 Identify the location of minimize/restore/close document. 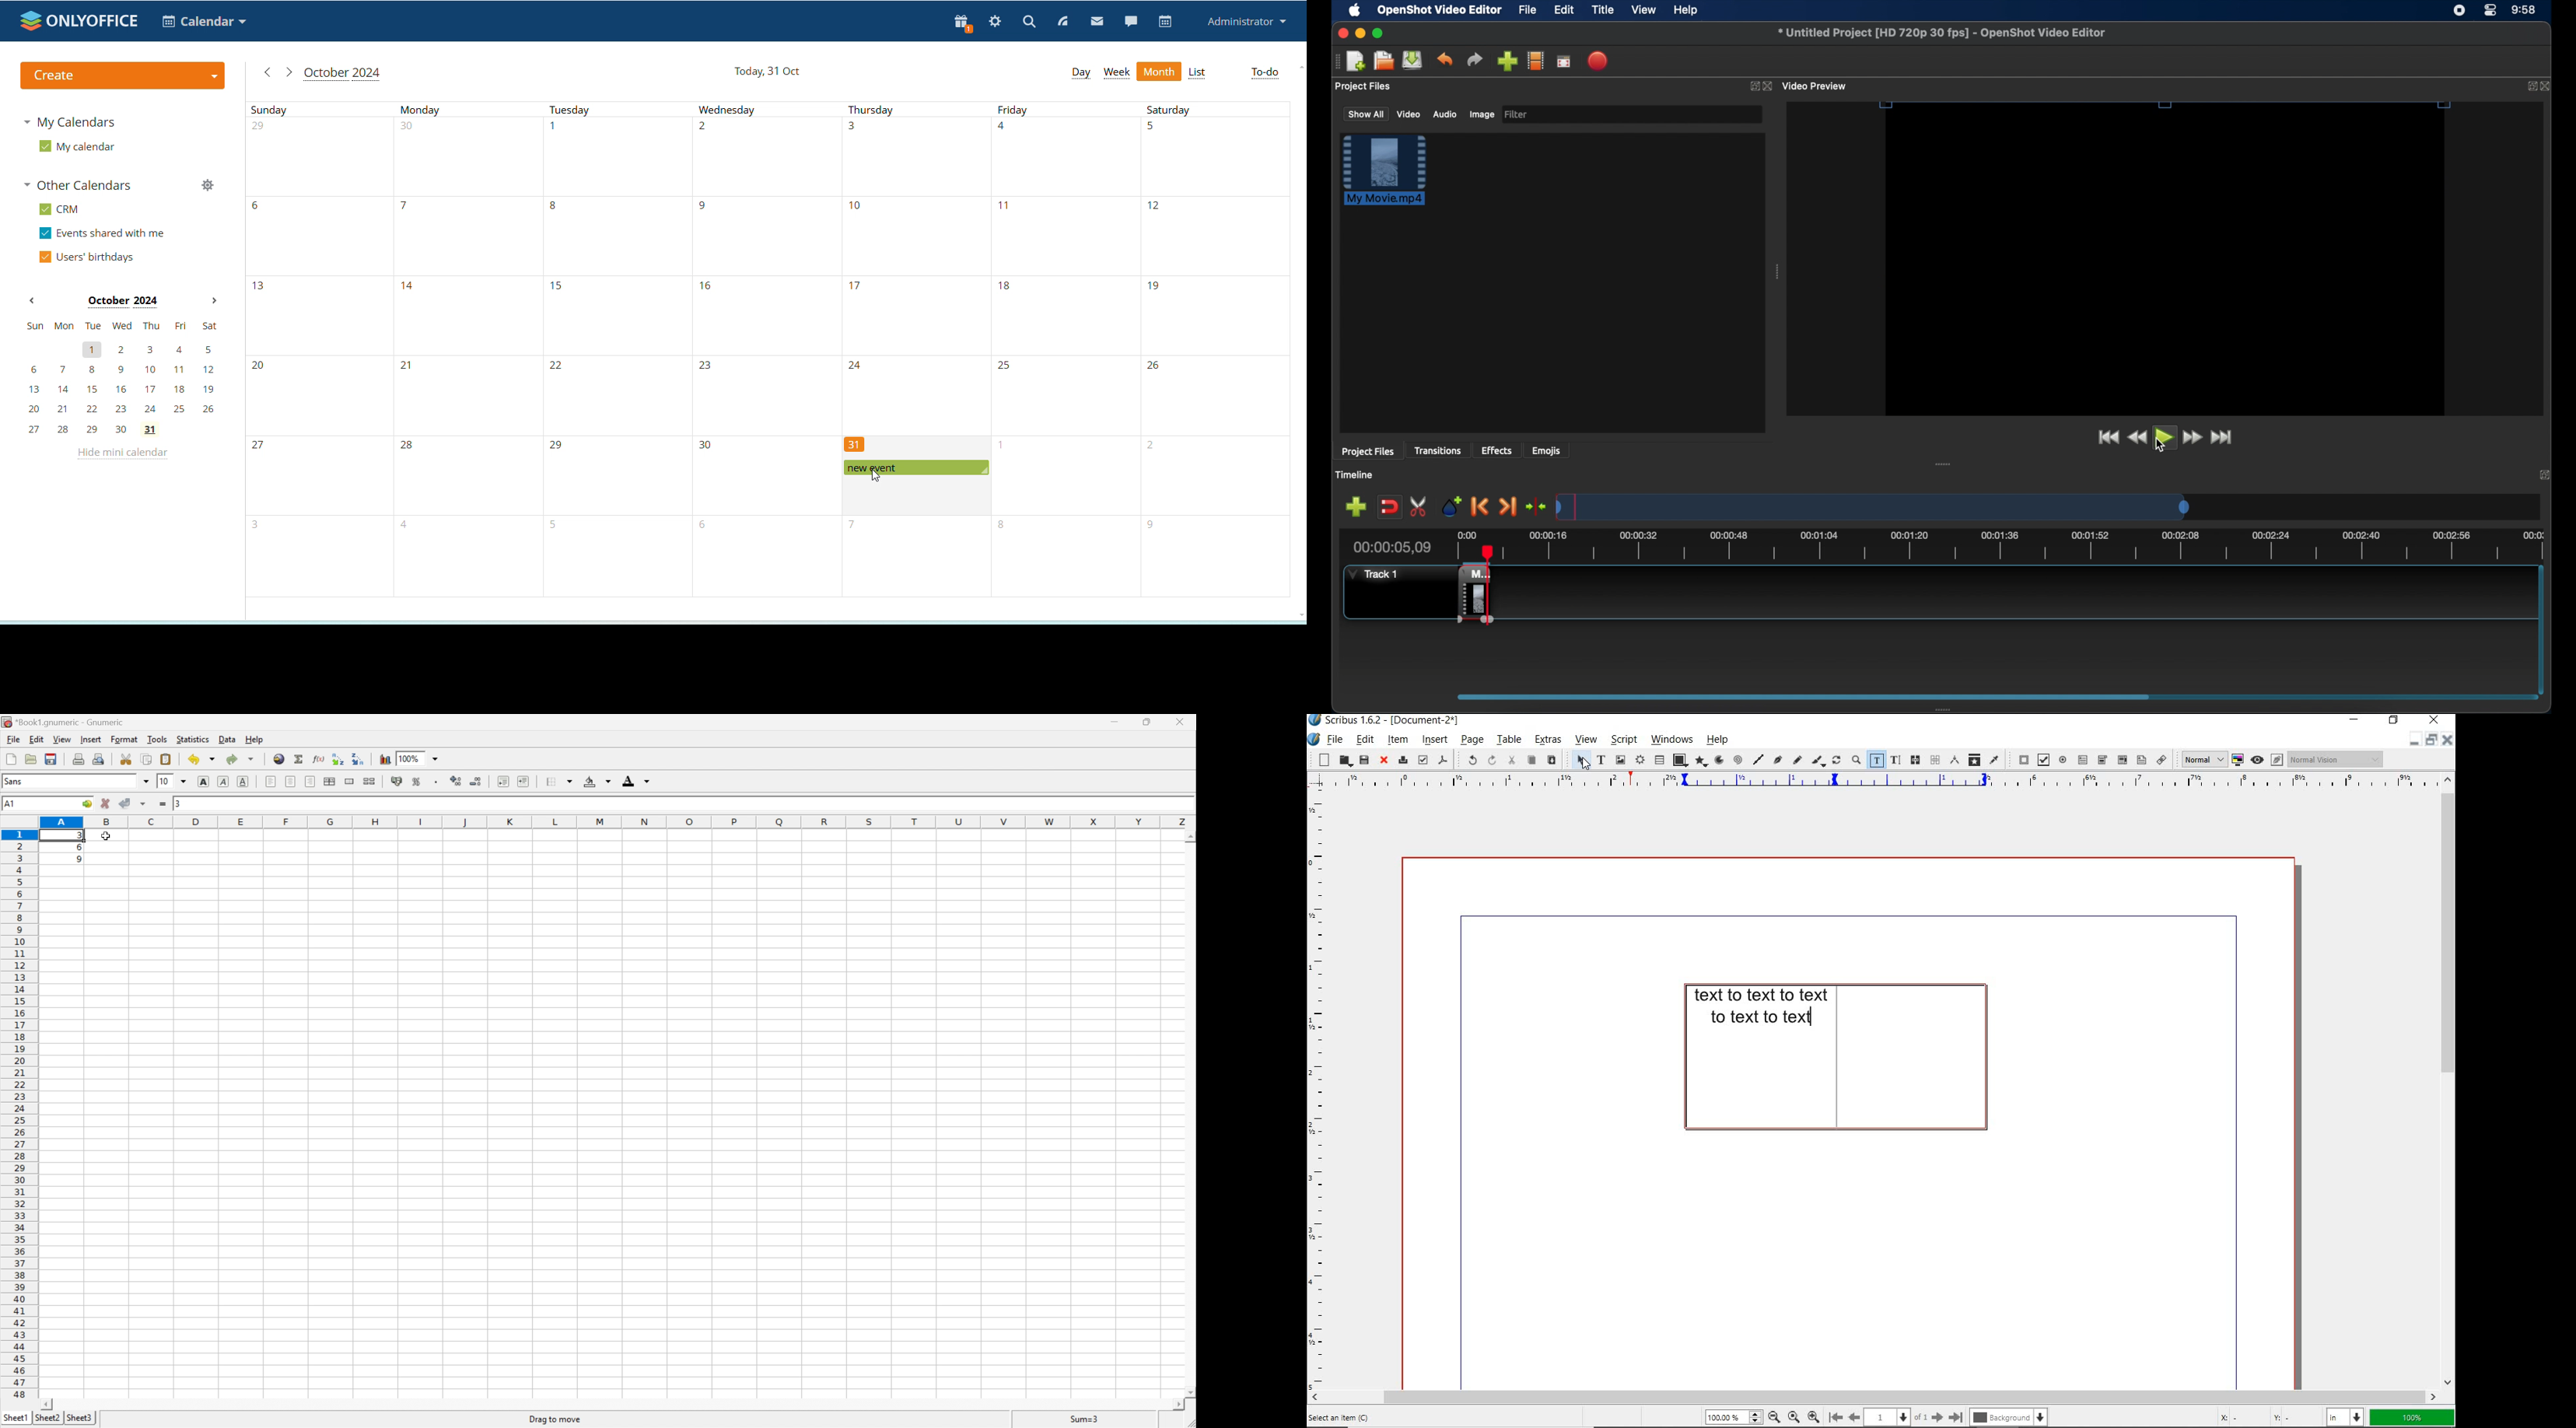
(2432, 739).